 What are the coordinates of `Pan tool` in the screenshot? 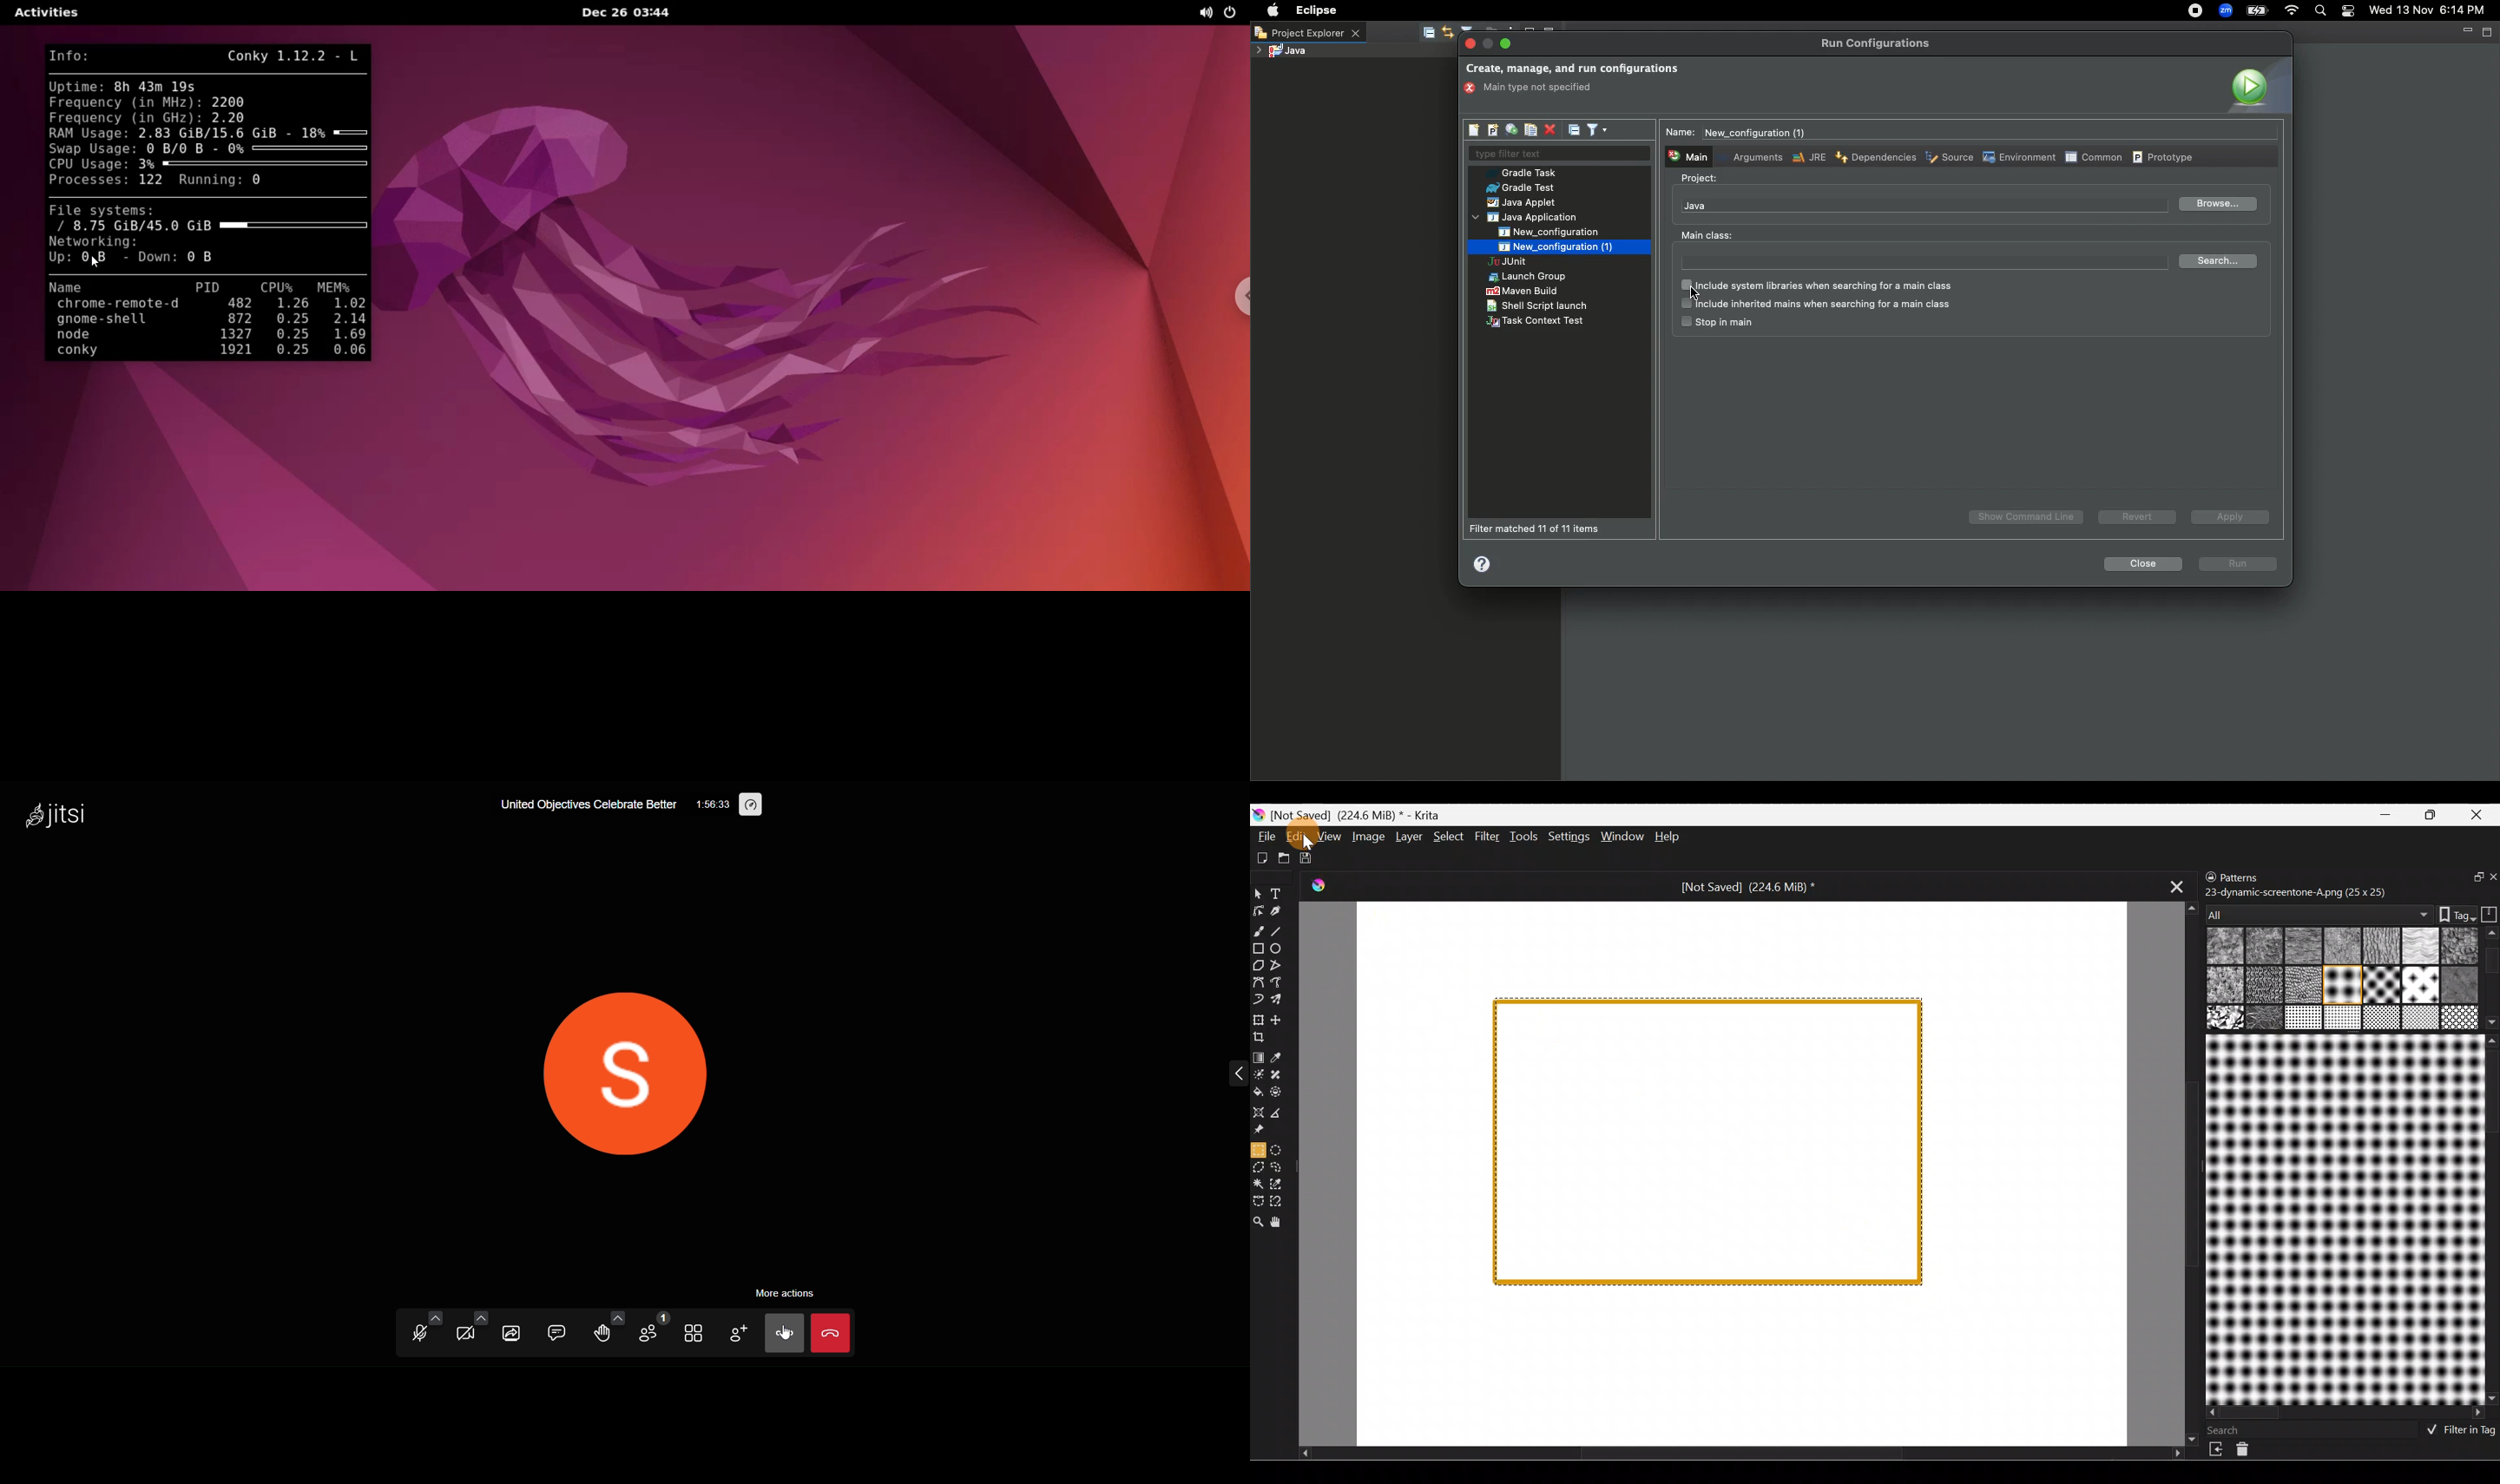 It's located at (1282, 1222).